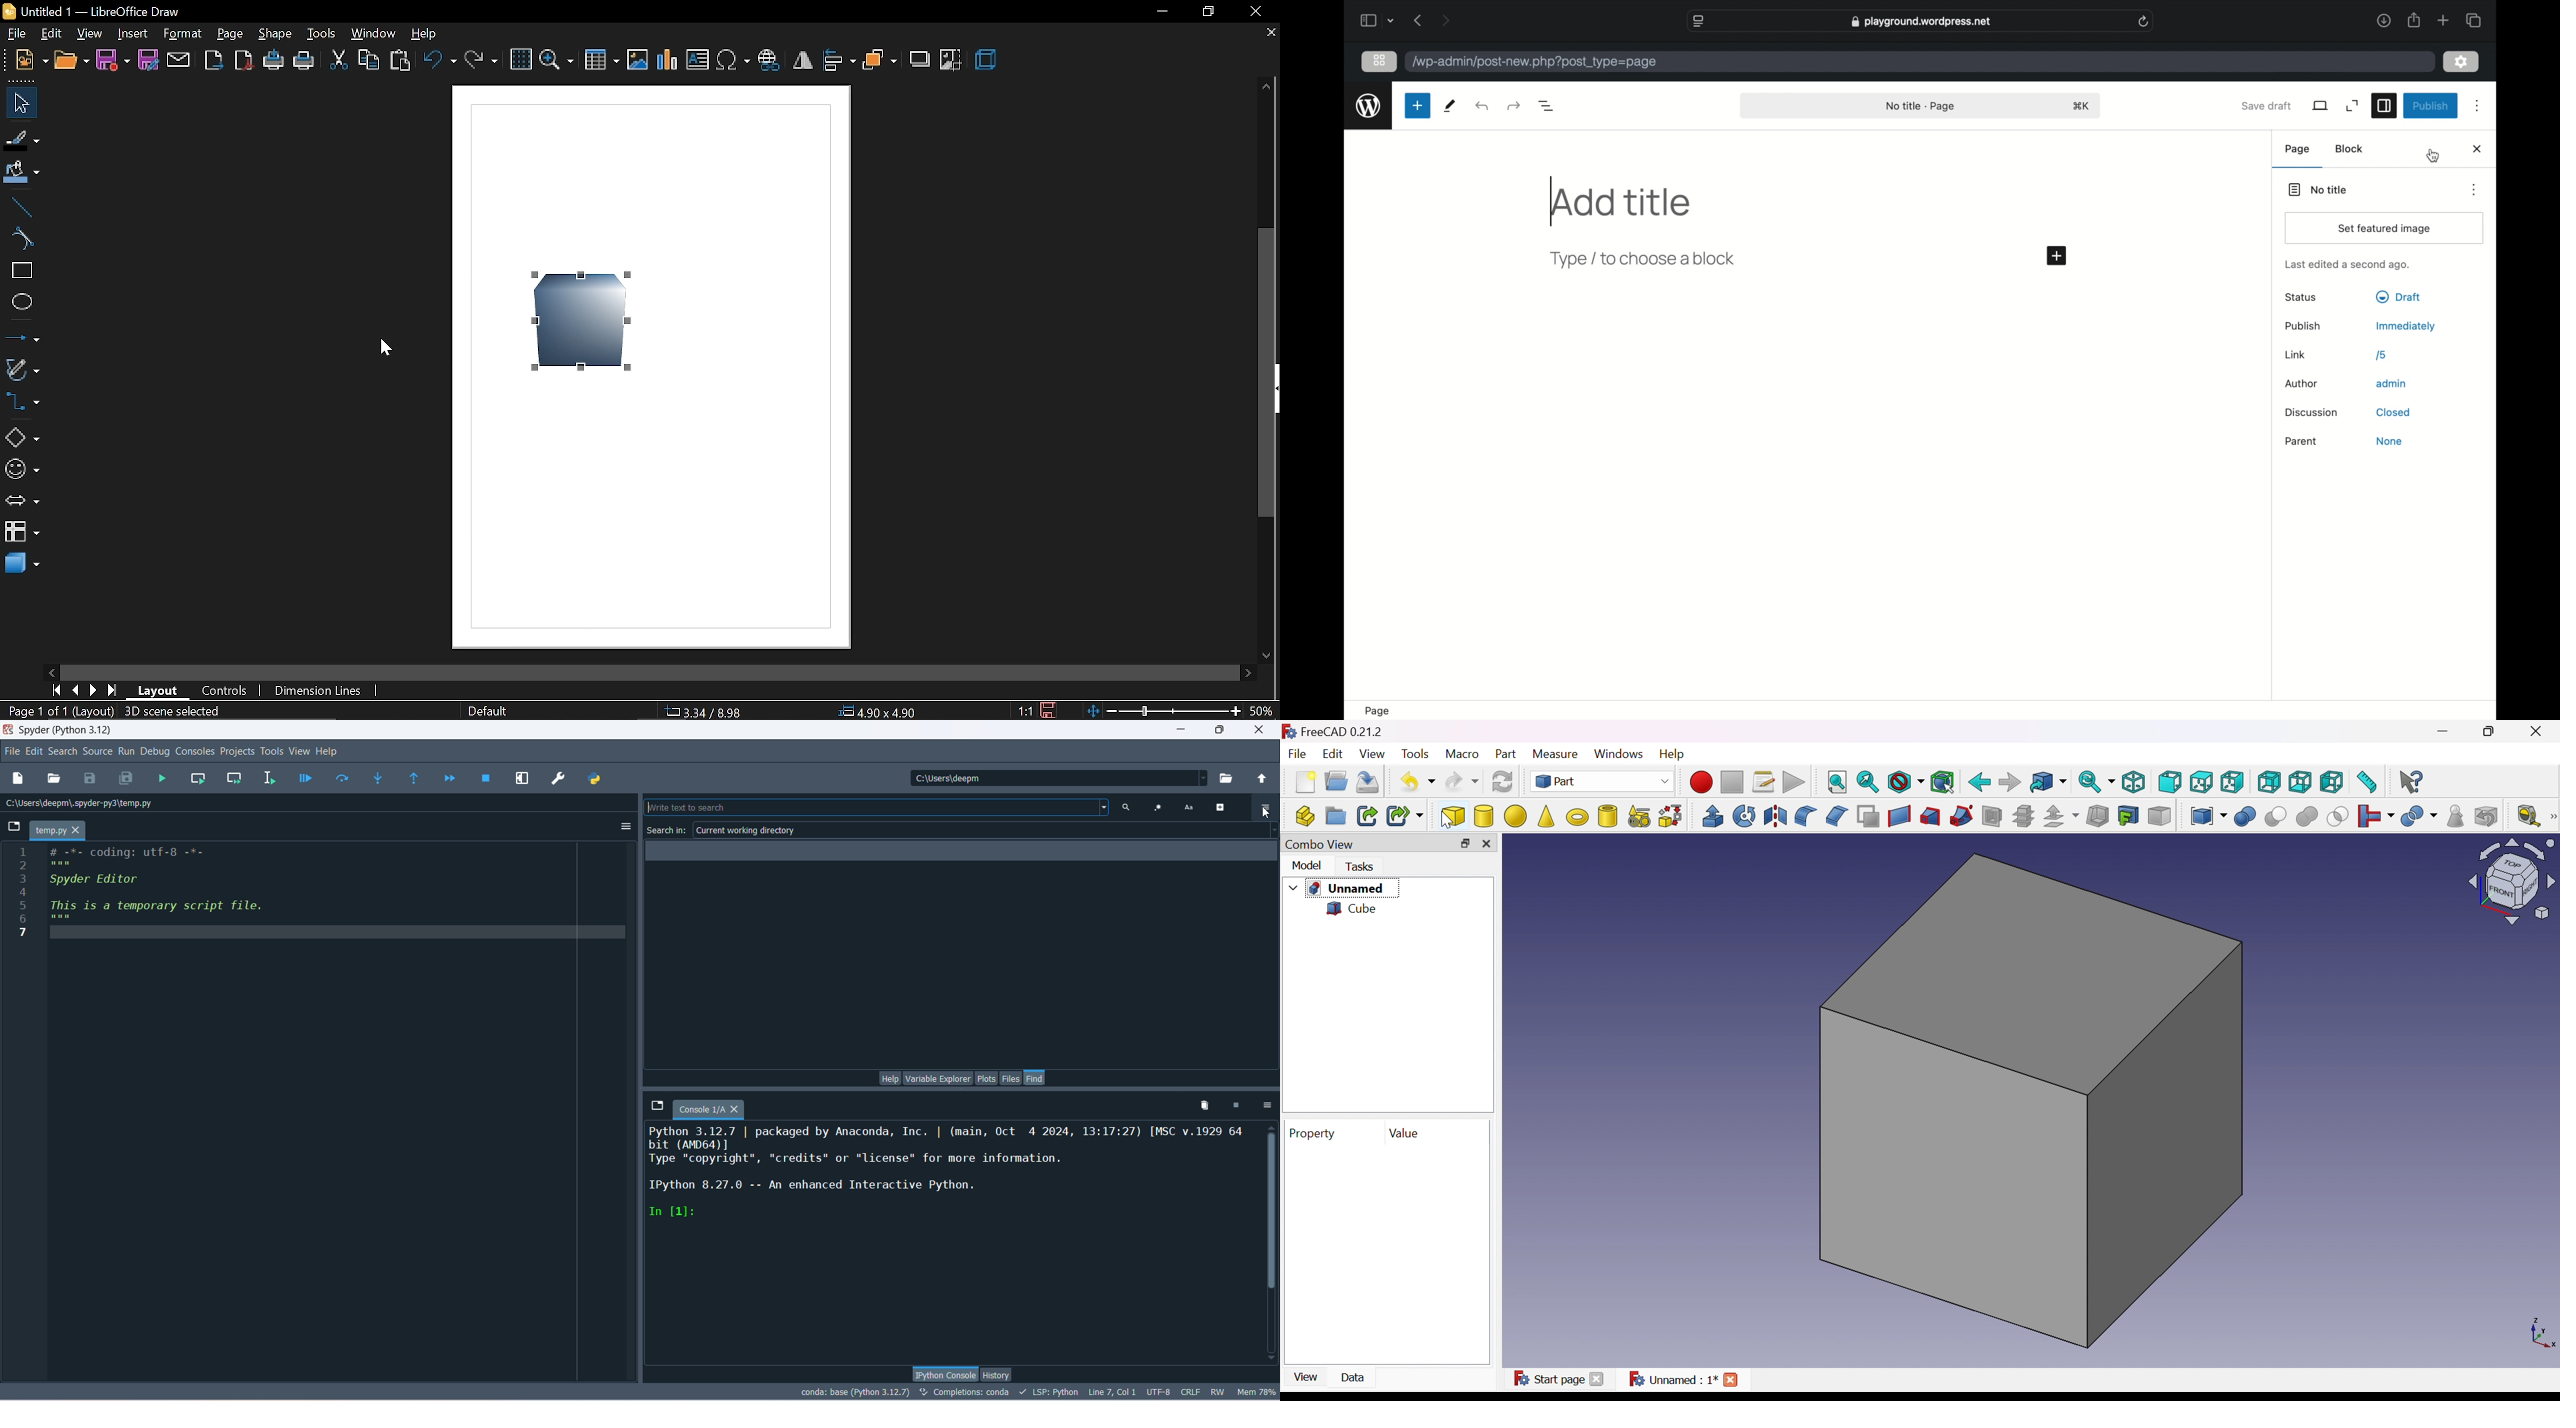 The height and width of the screenshot is (1428, 2576). Describe the element at coordinates (2010, 783) in the screenshot. I see `Forward` at that location.